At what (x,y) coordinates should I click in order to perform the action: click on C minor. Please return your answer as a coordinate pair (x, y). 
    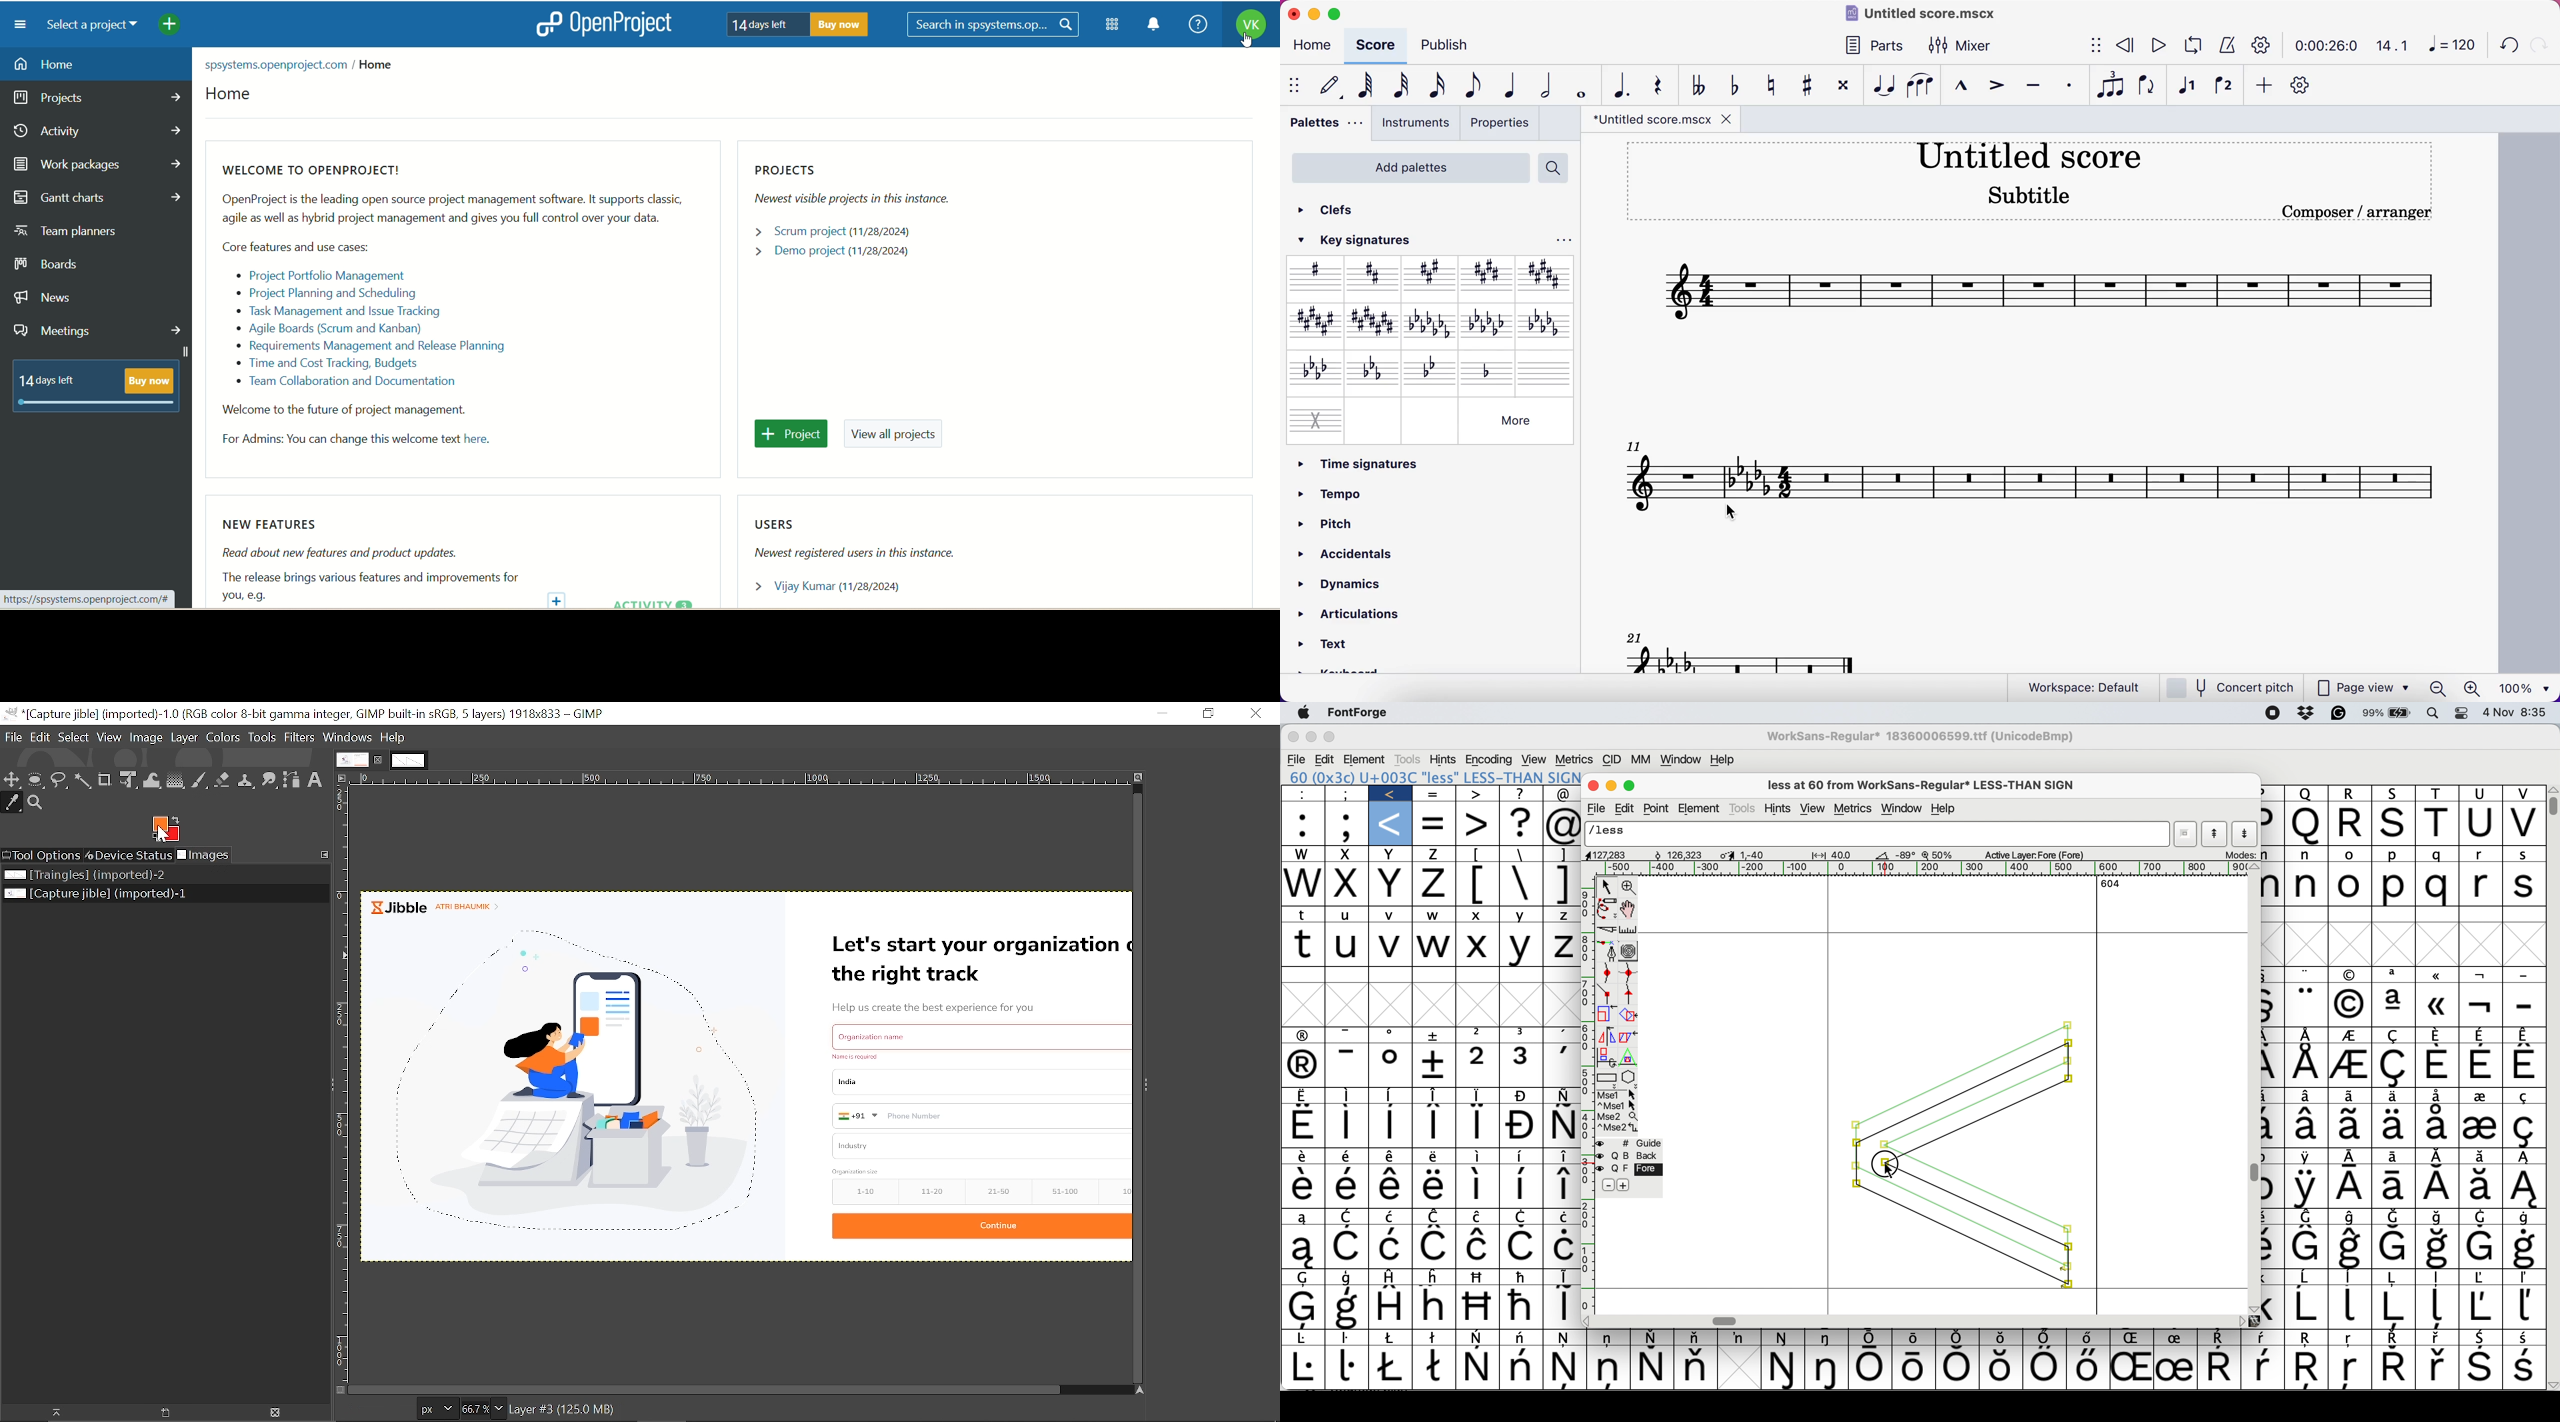
    Looking at the image, I should click on (1372, 372).